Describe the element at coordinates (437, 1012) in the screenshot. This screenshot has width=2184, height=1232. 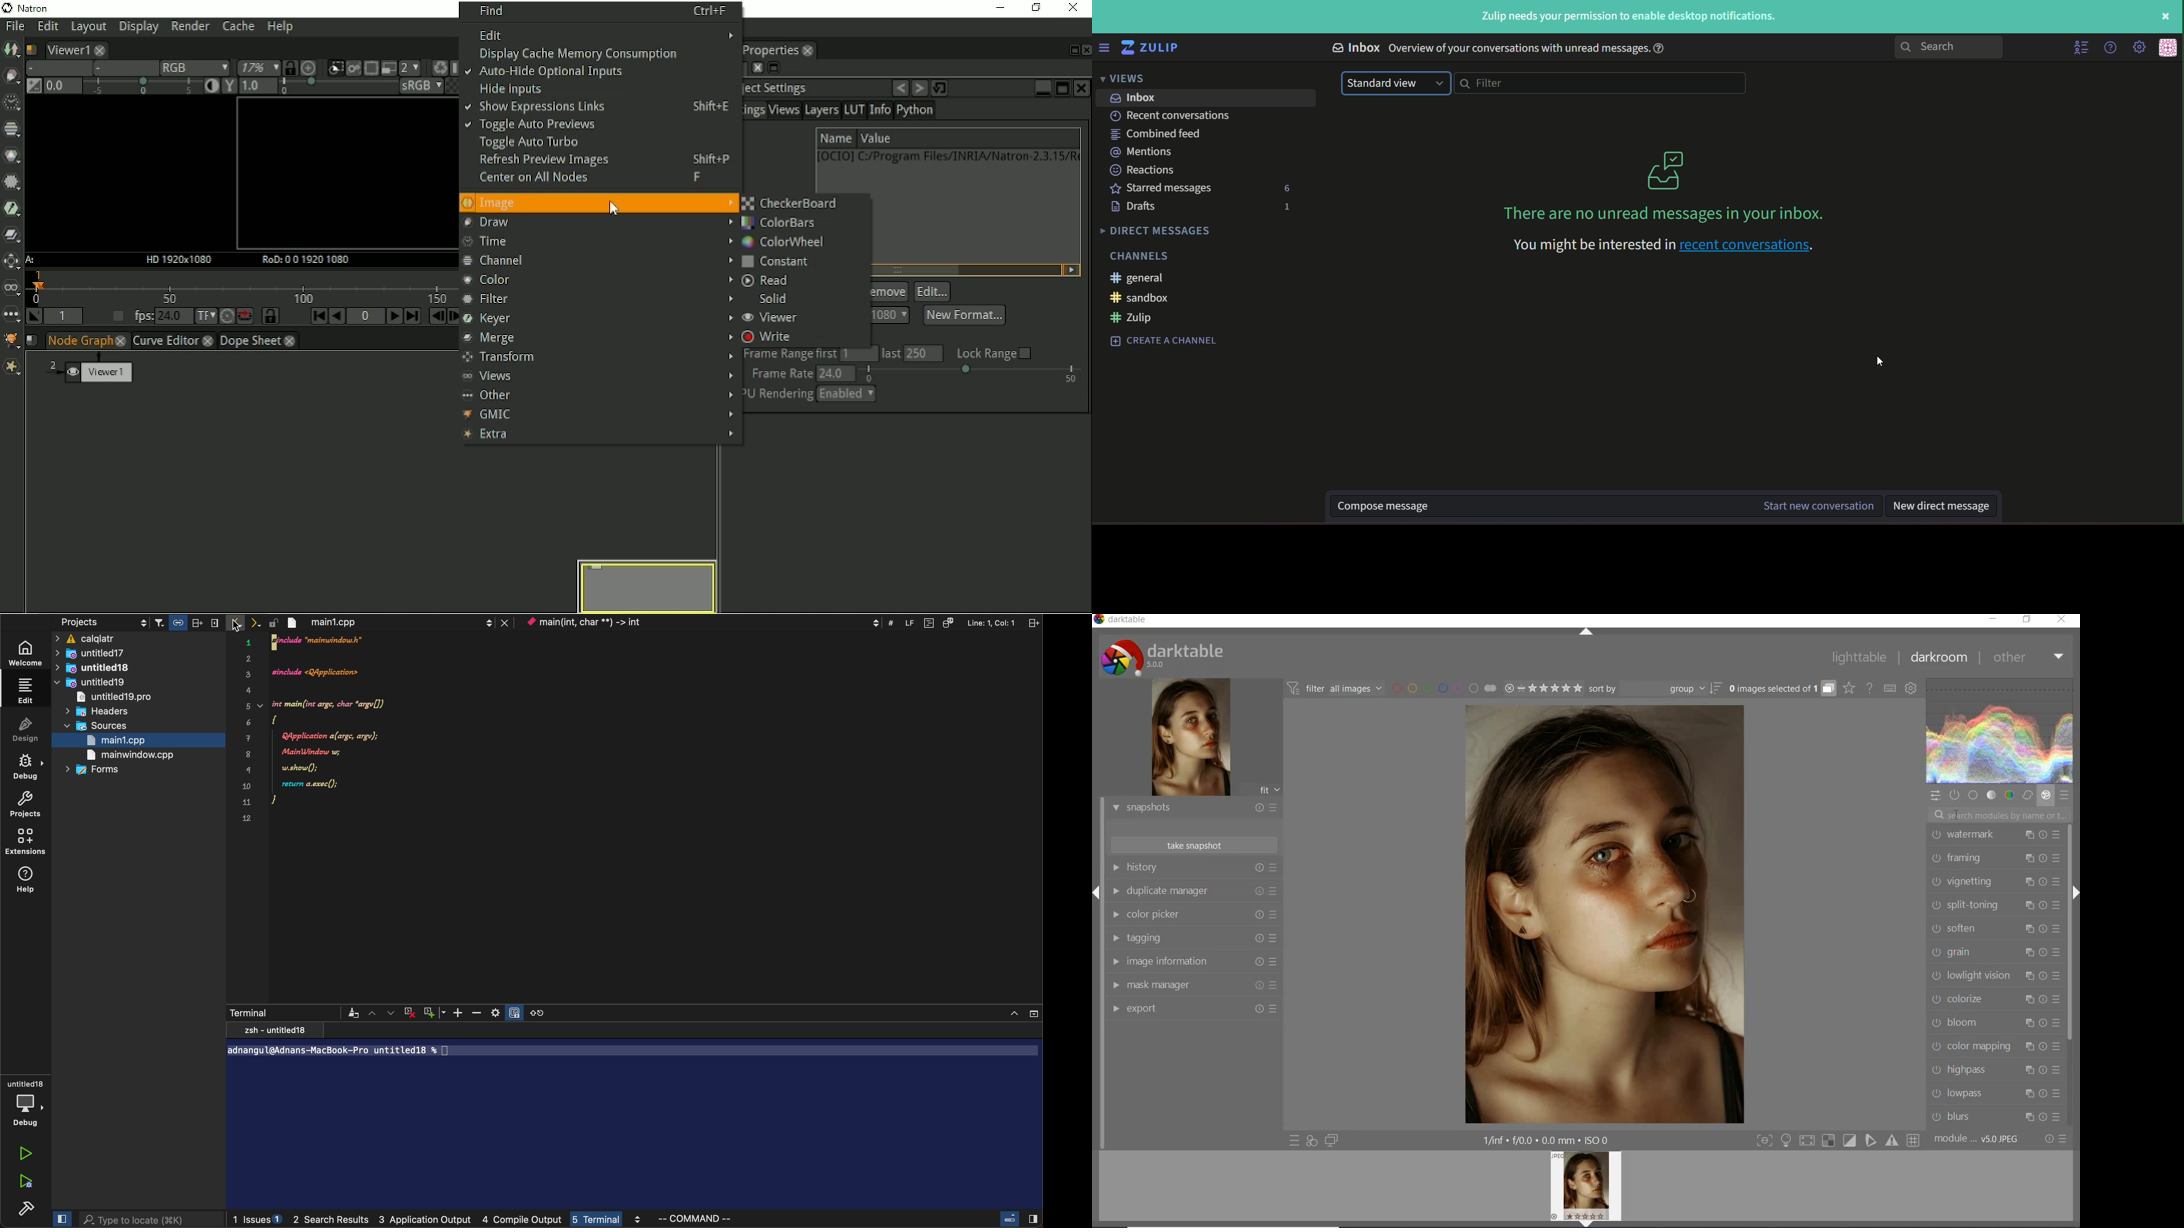
I see `plus` at that location.